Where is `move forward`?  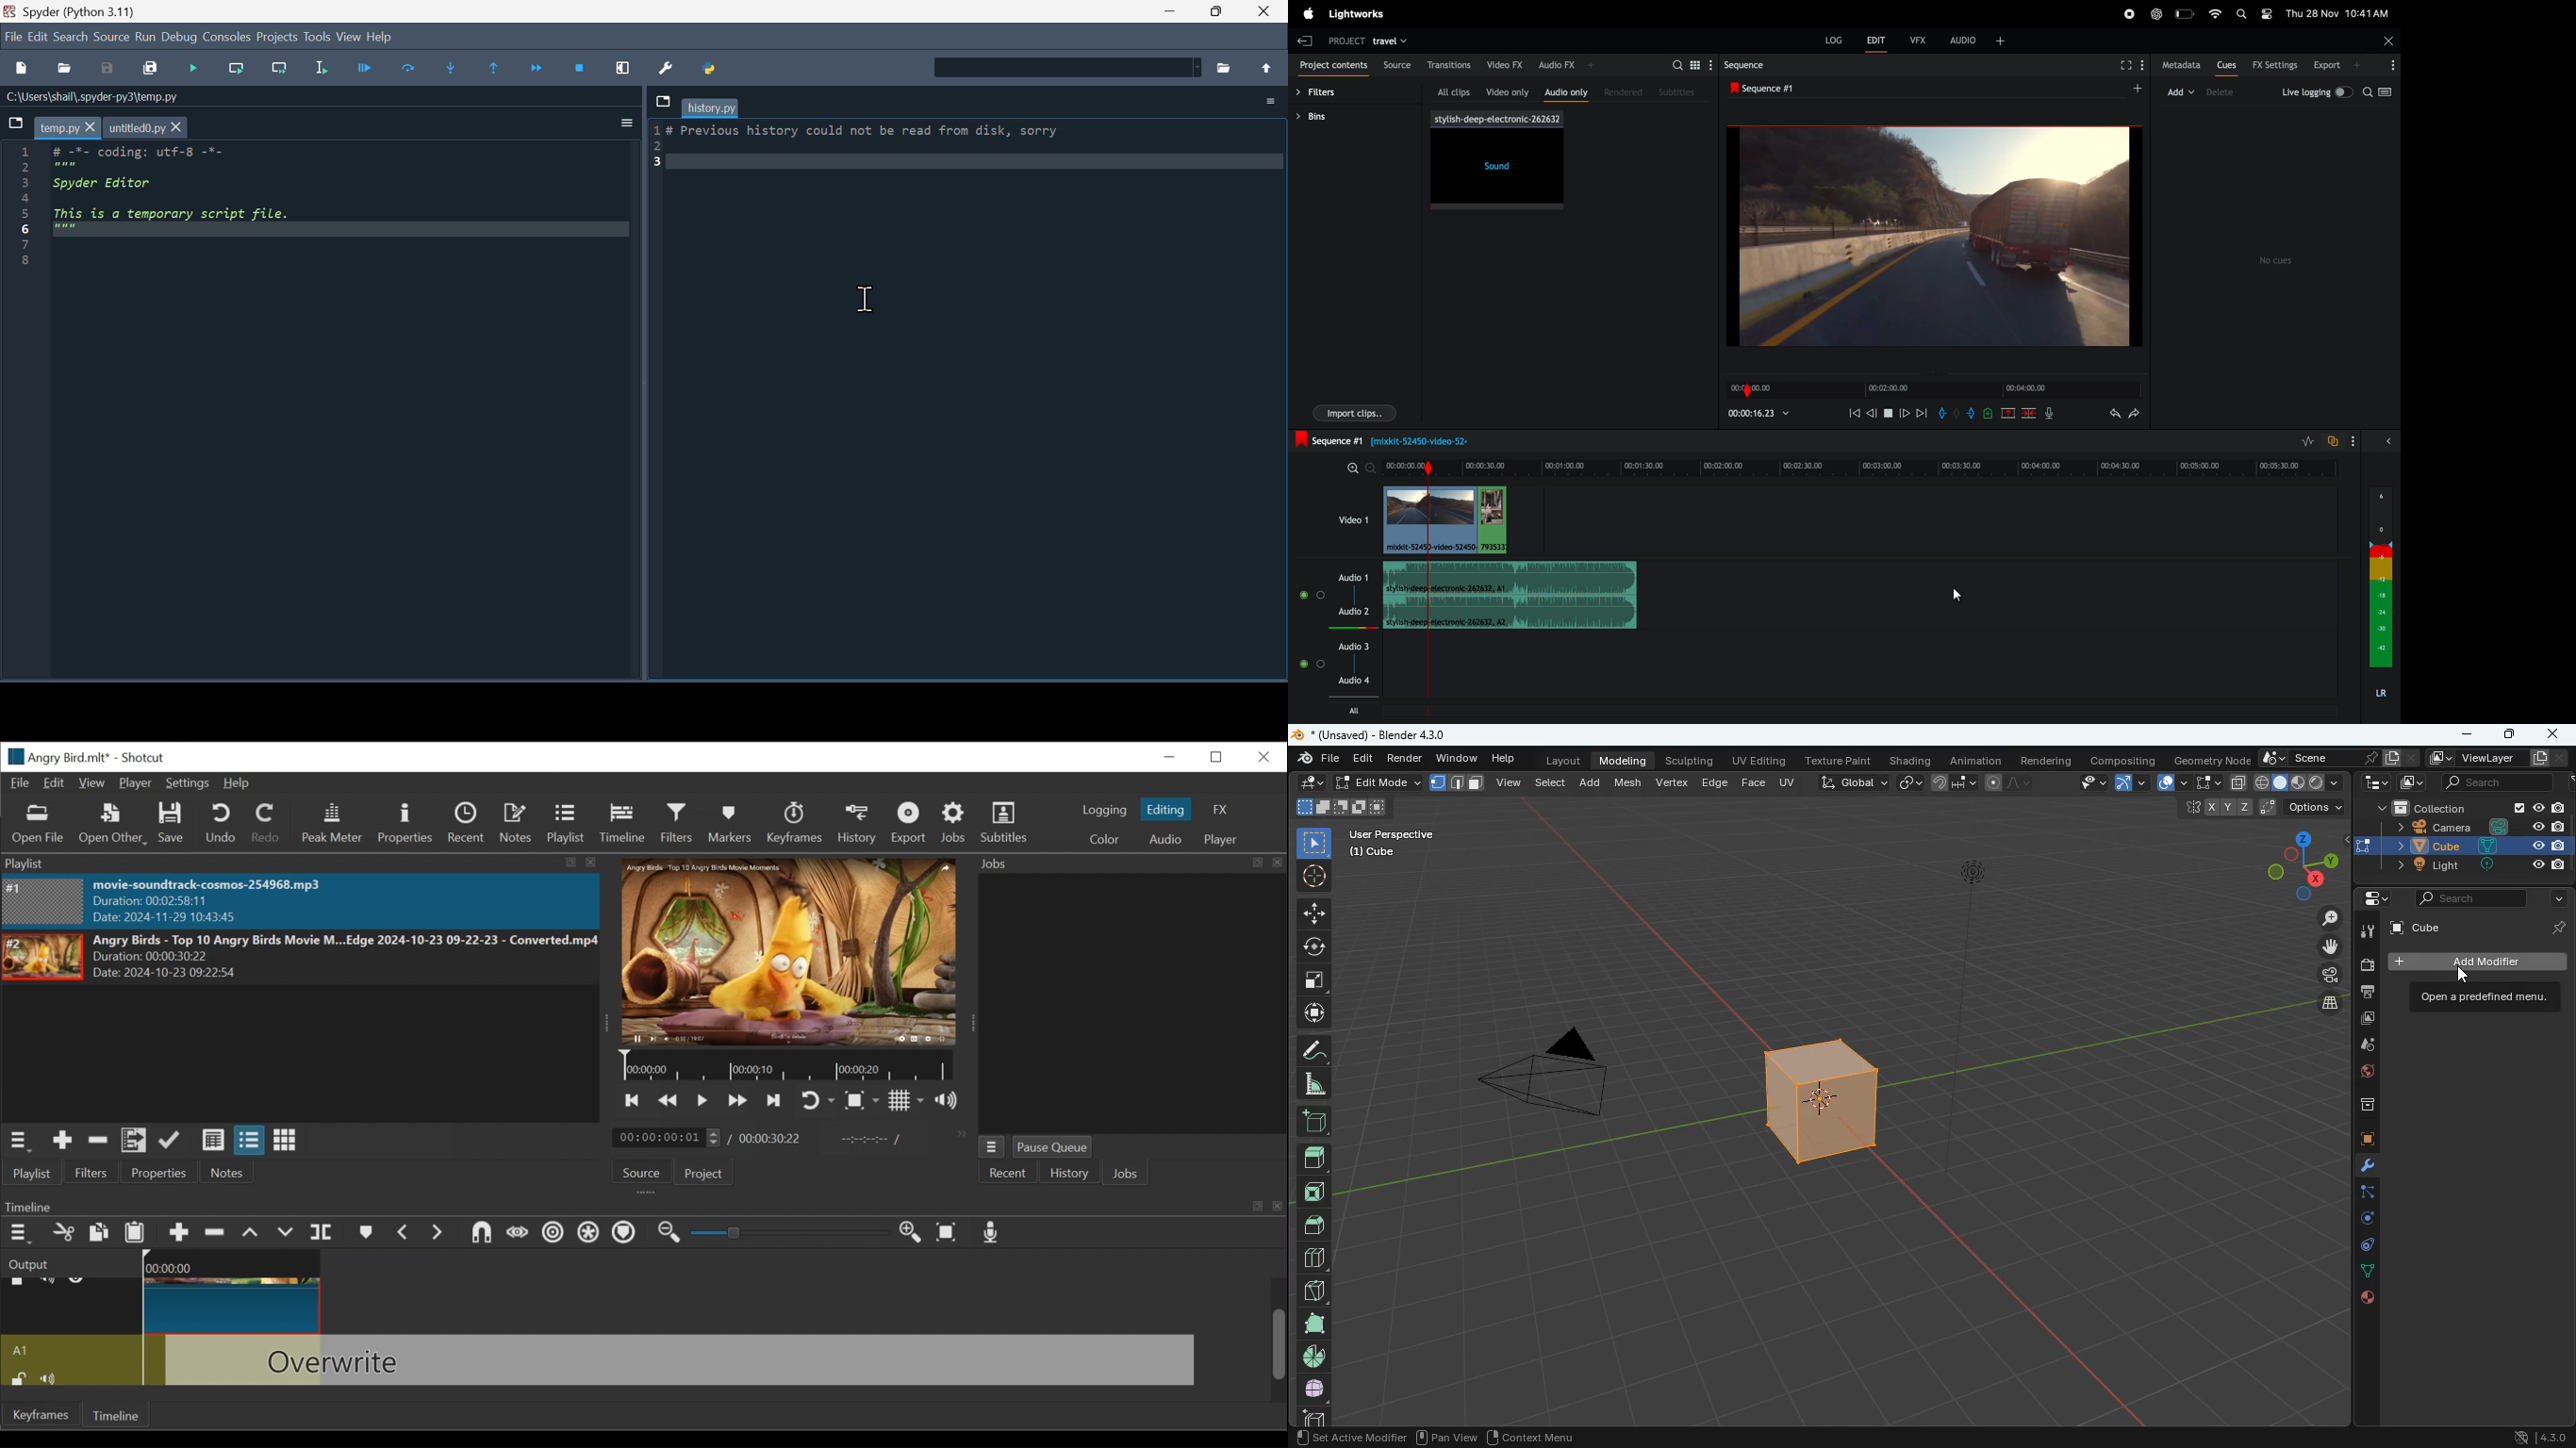
move forward is located at coordinates (1923, 412).